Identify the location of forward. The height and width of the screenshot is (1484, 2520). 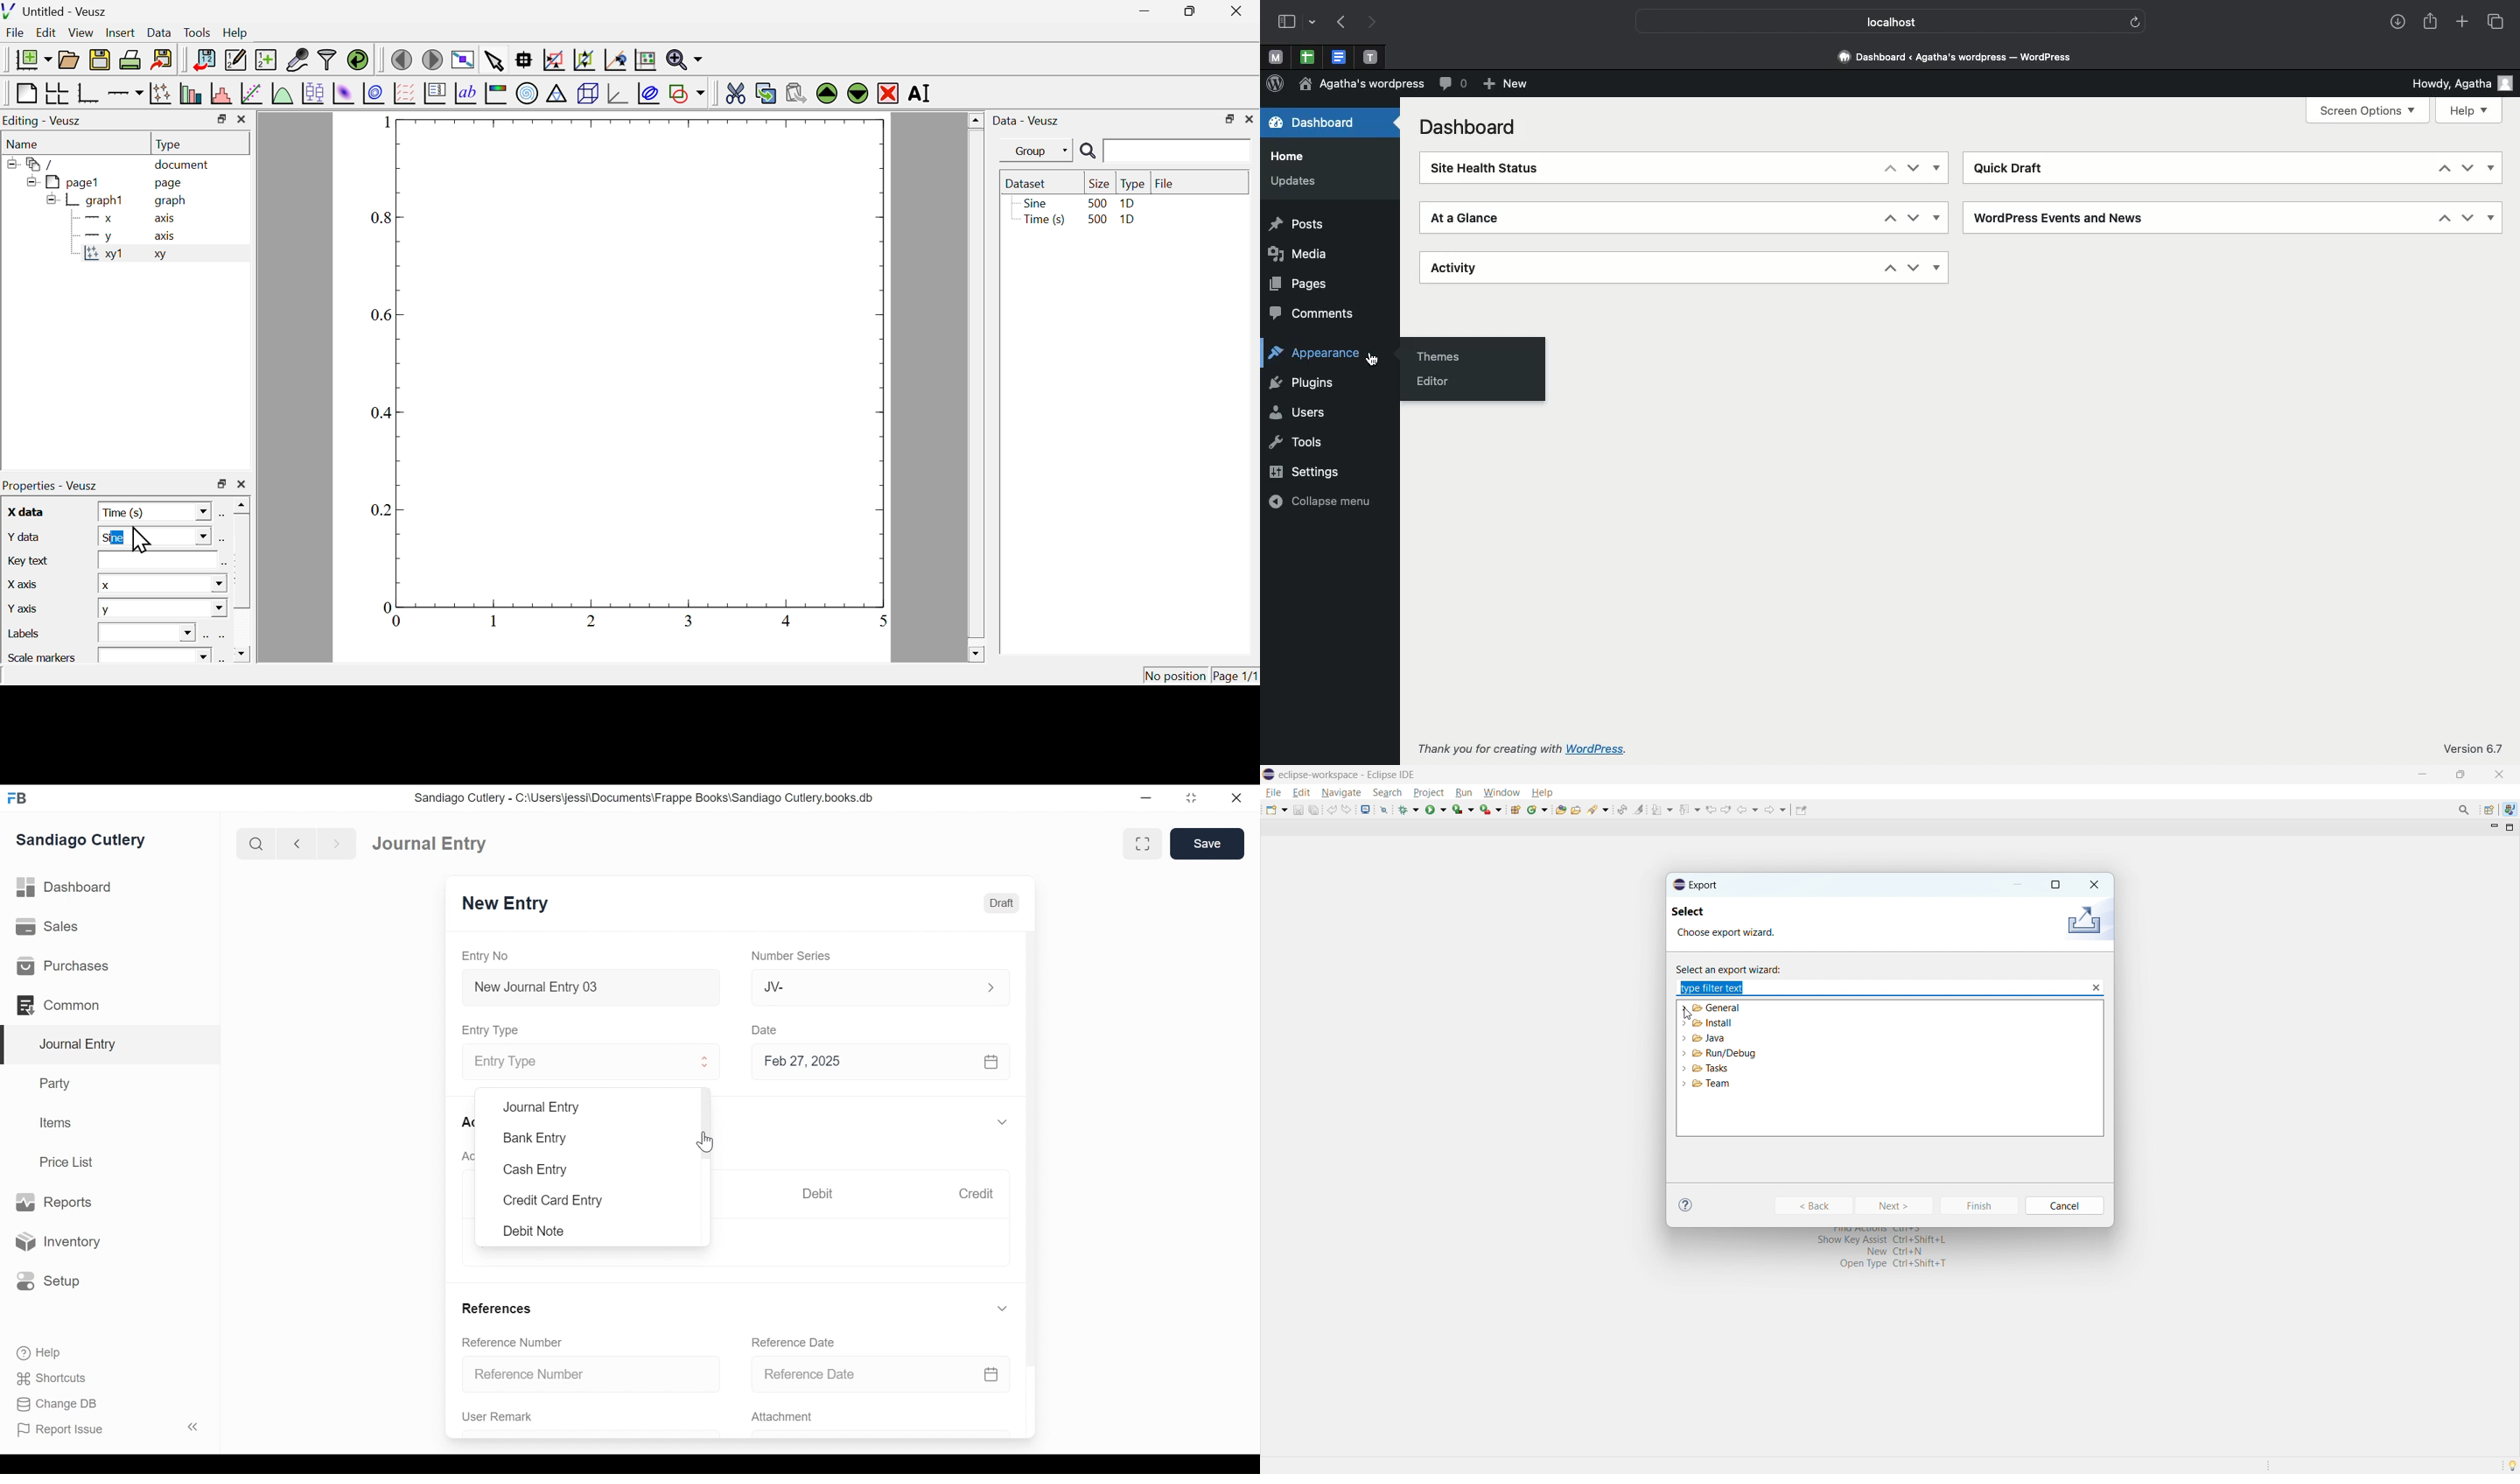
(1776, 810).